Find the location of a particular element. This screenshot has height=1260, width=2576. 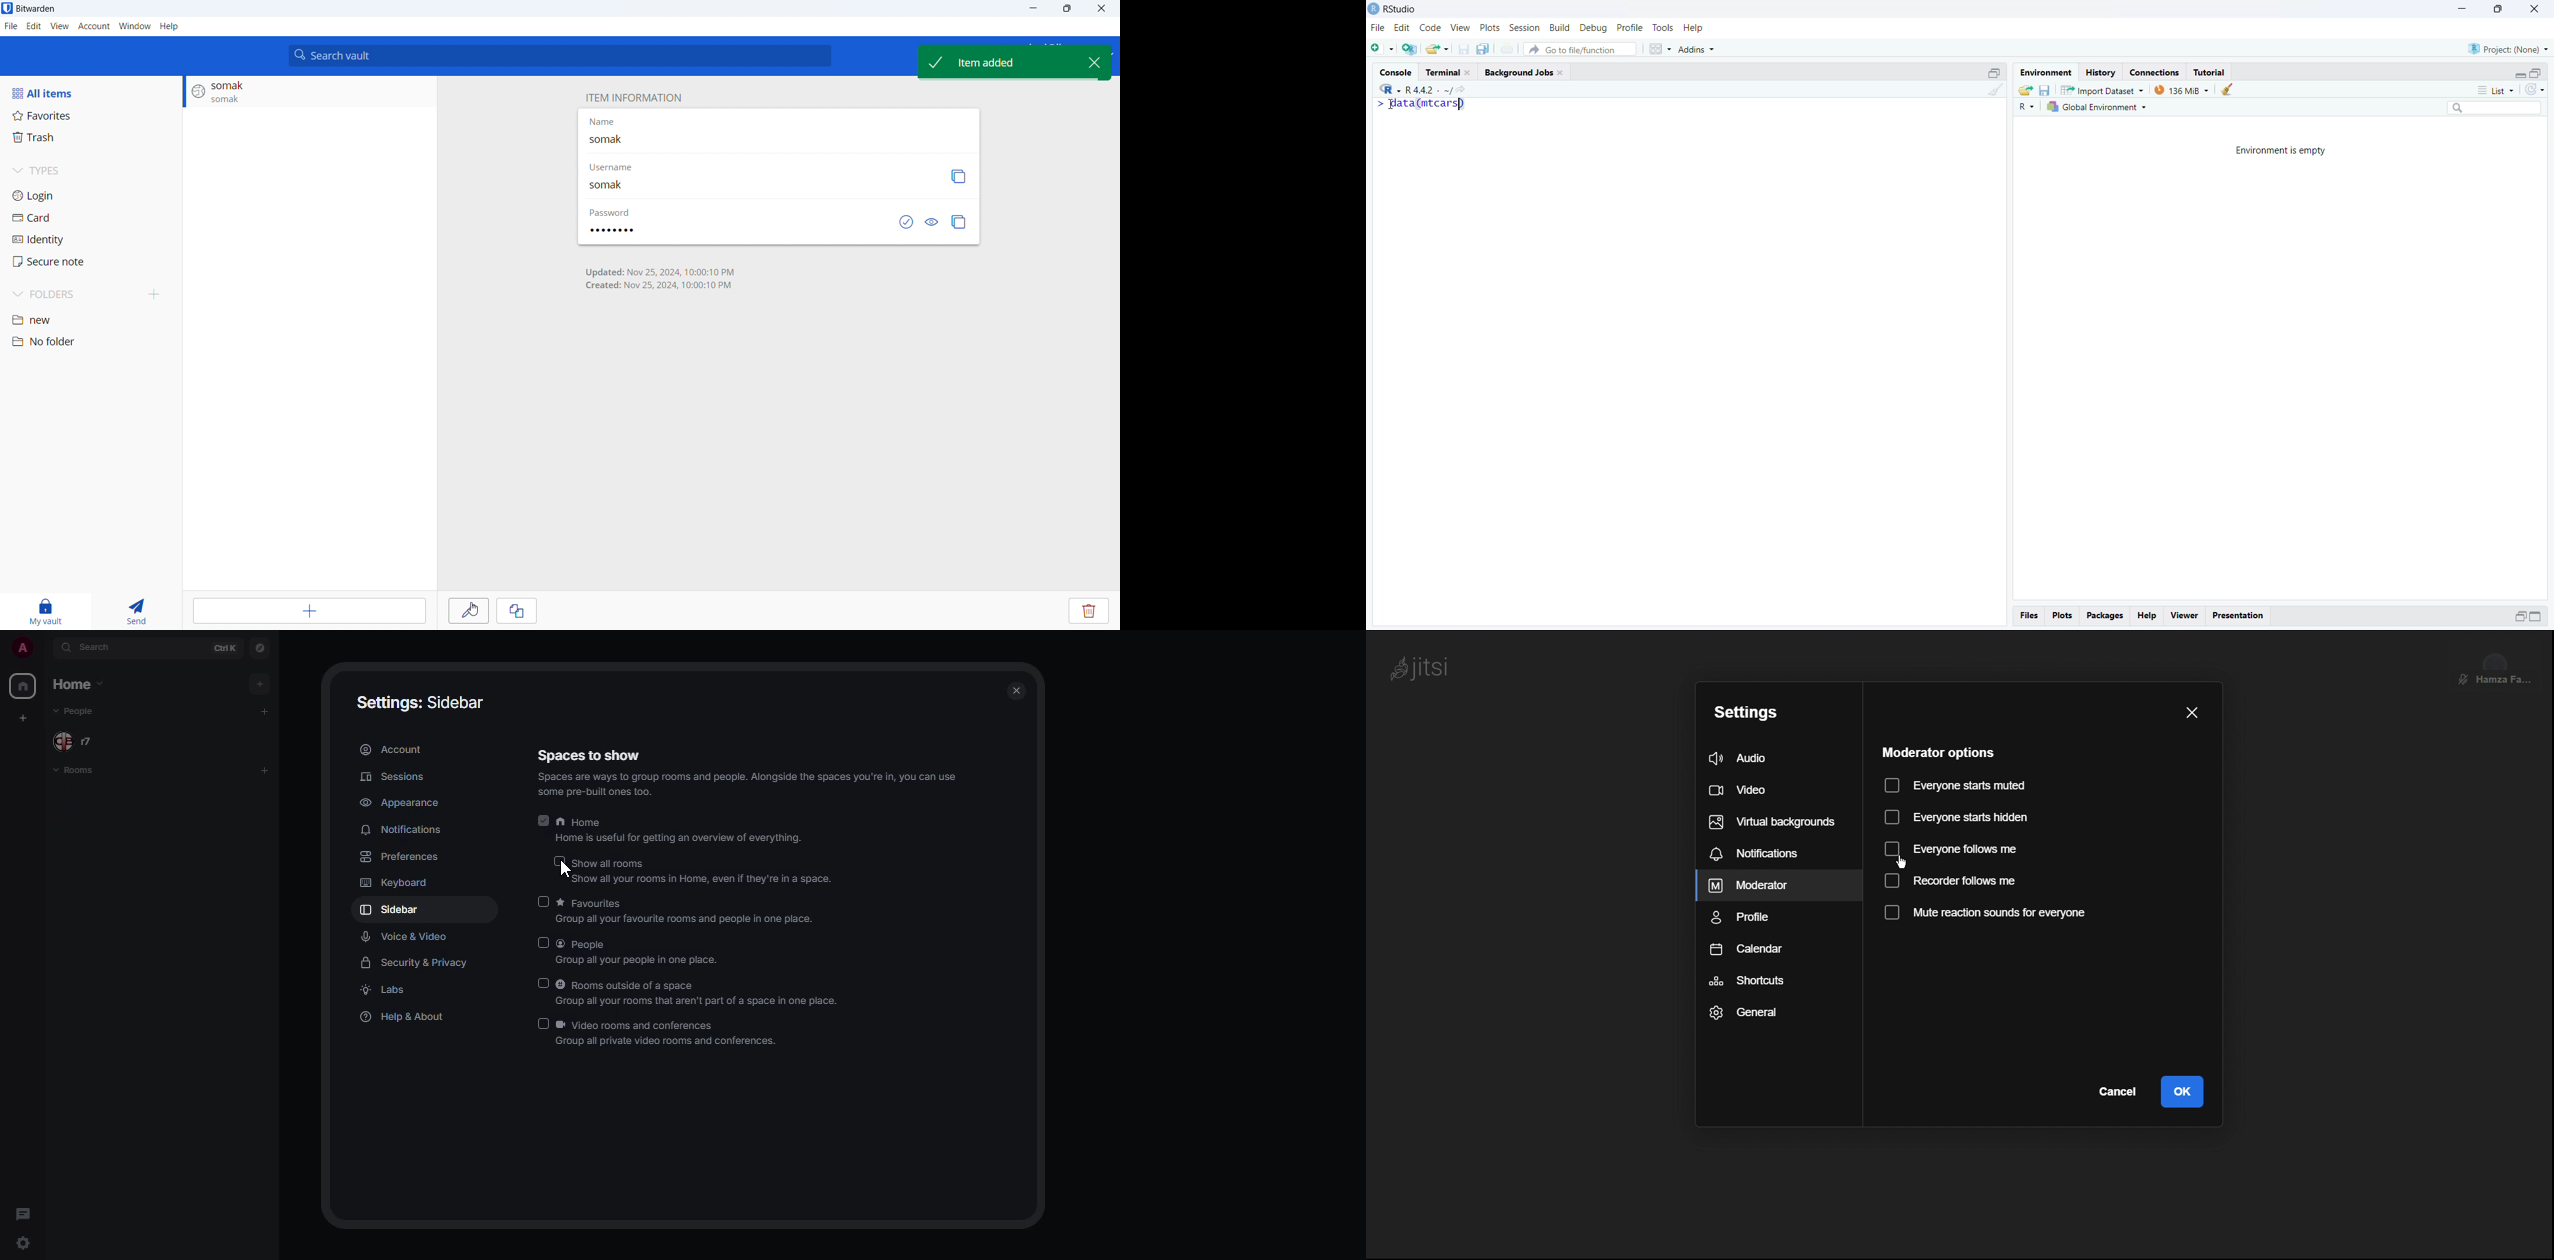

View is located at coordinates (2184, 615).